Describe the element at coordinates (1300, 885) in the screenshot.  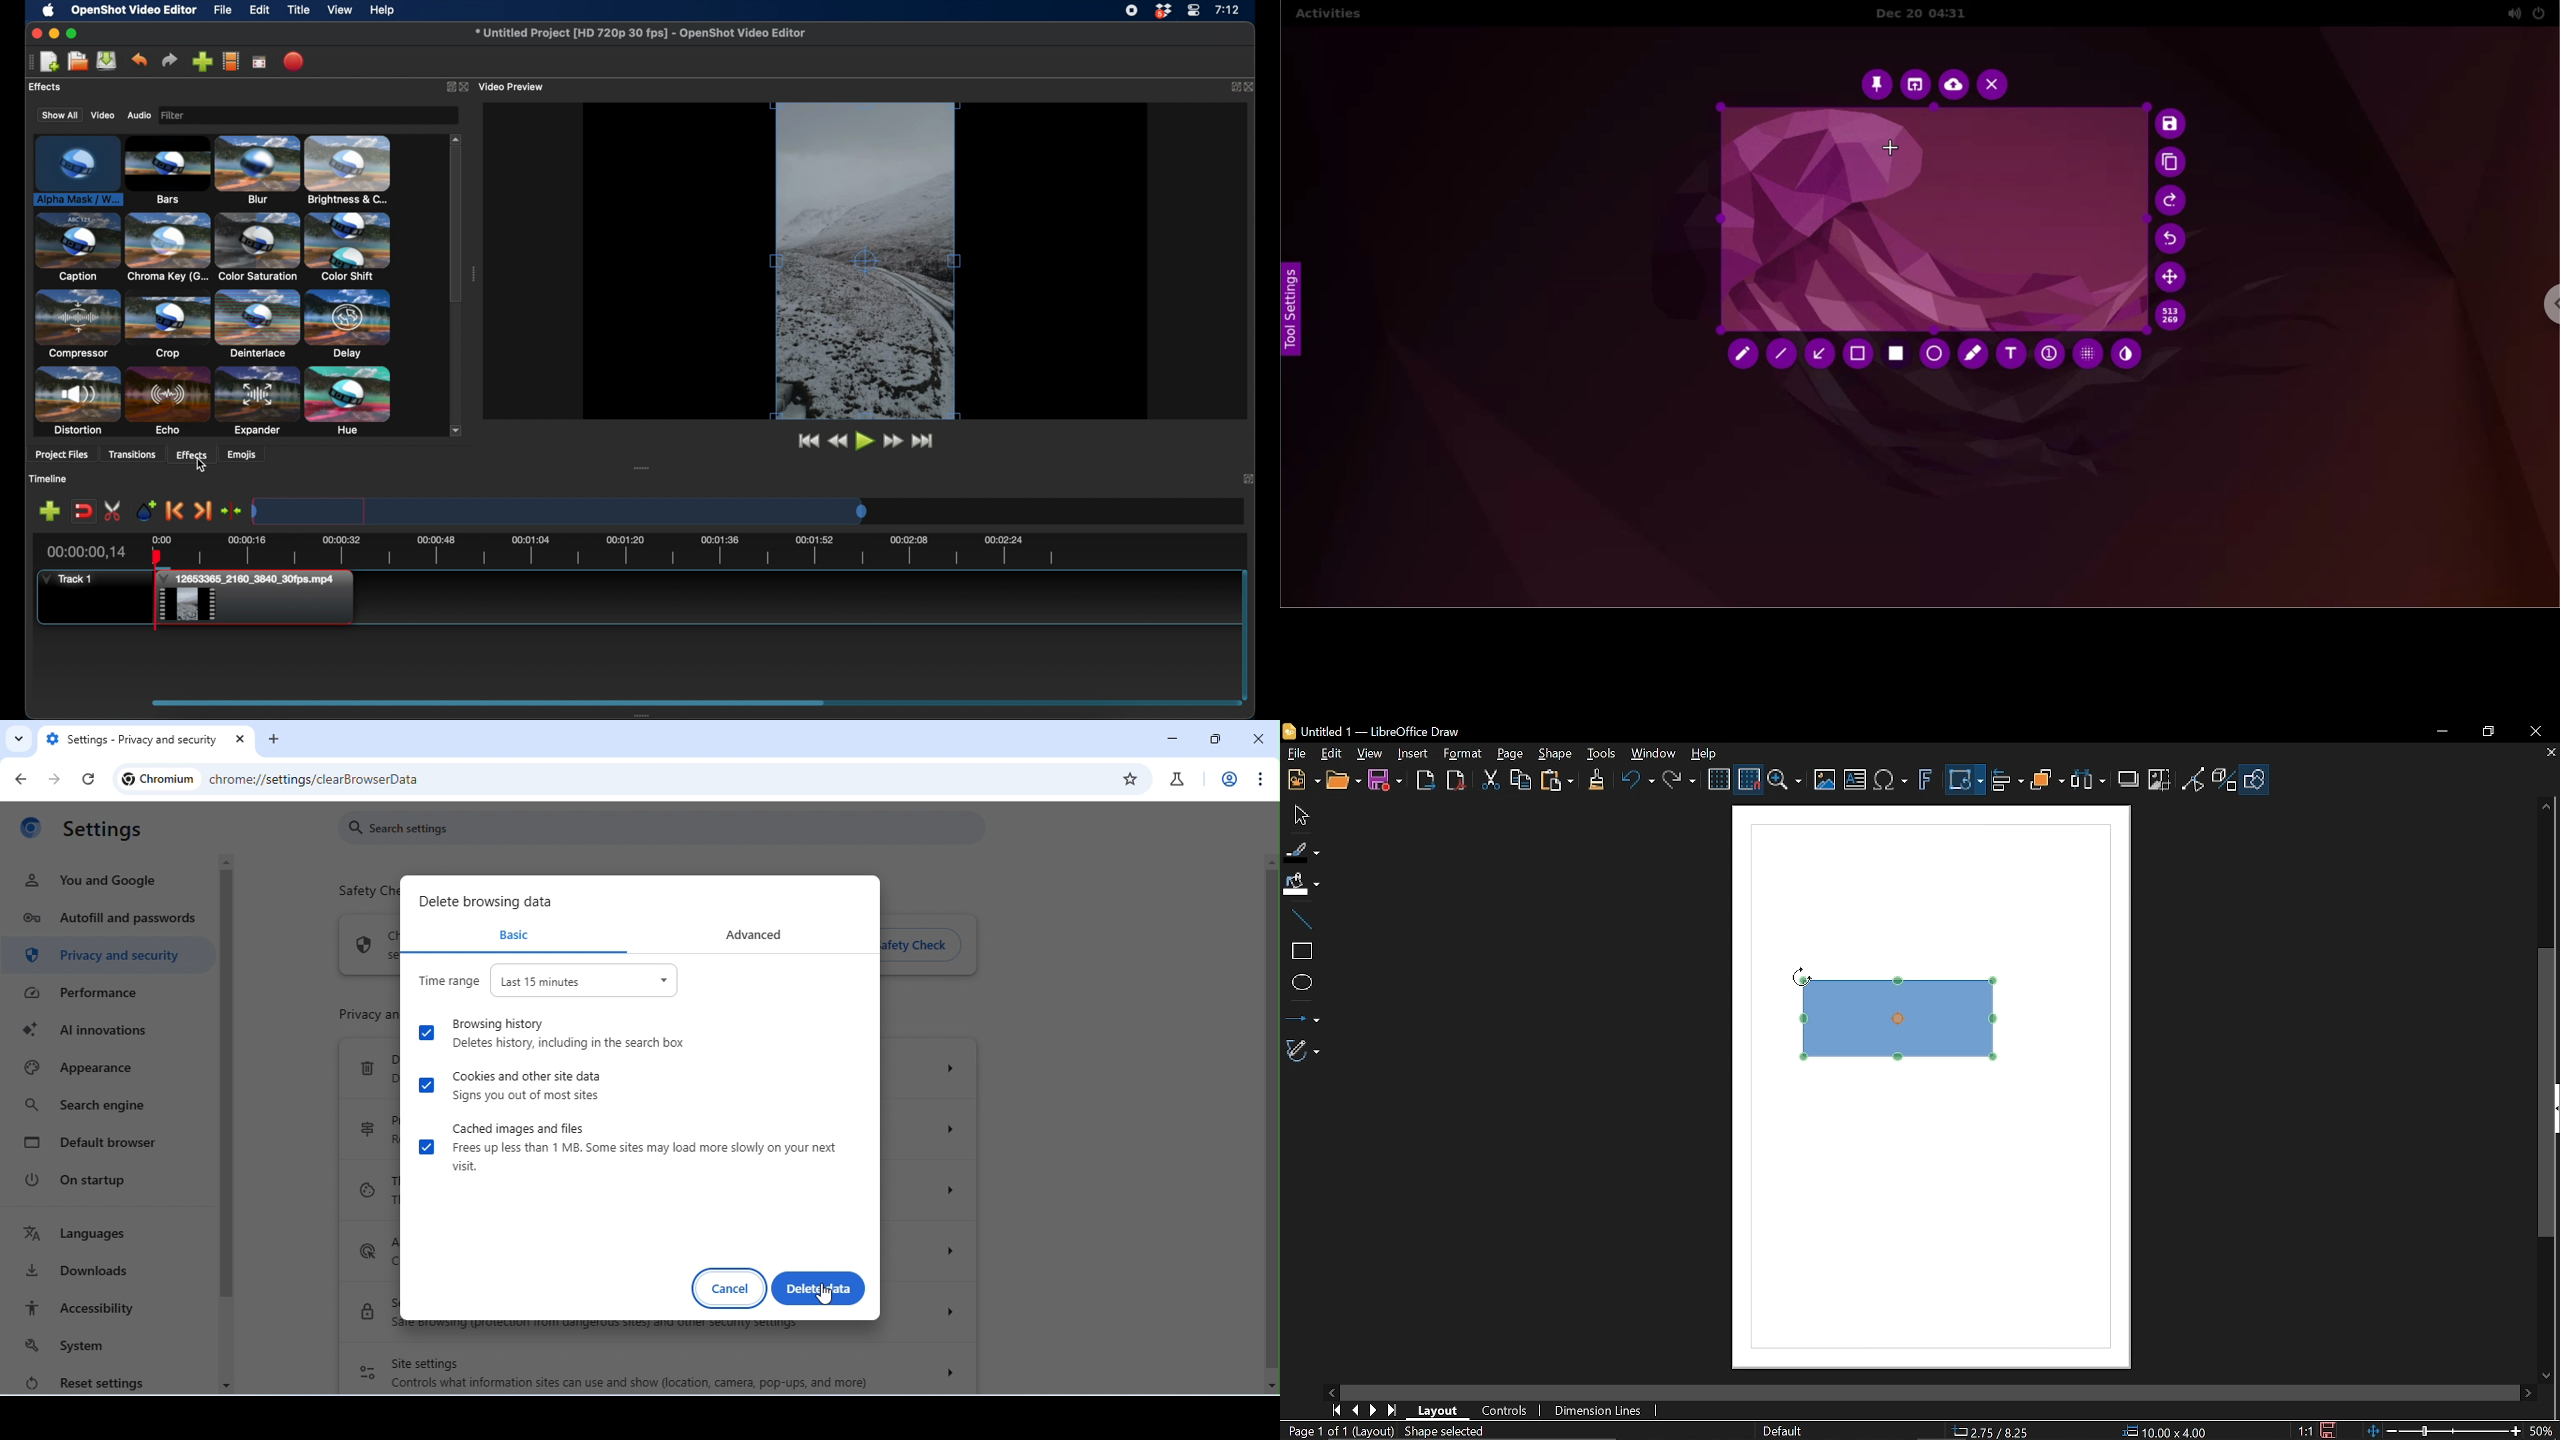
I see `Fill color` at that location.